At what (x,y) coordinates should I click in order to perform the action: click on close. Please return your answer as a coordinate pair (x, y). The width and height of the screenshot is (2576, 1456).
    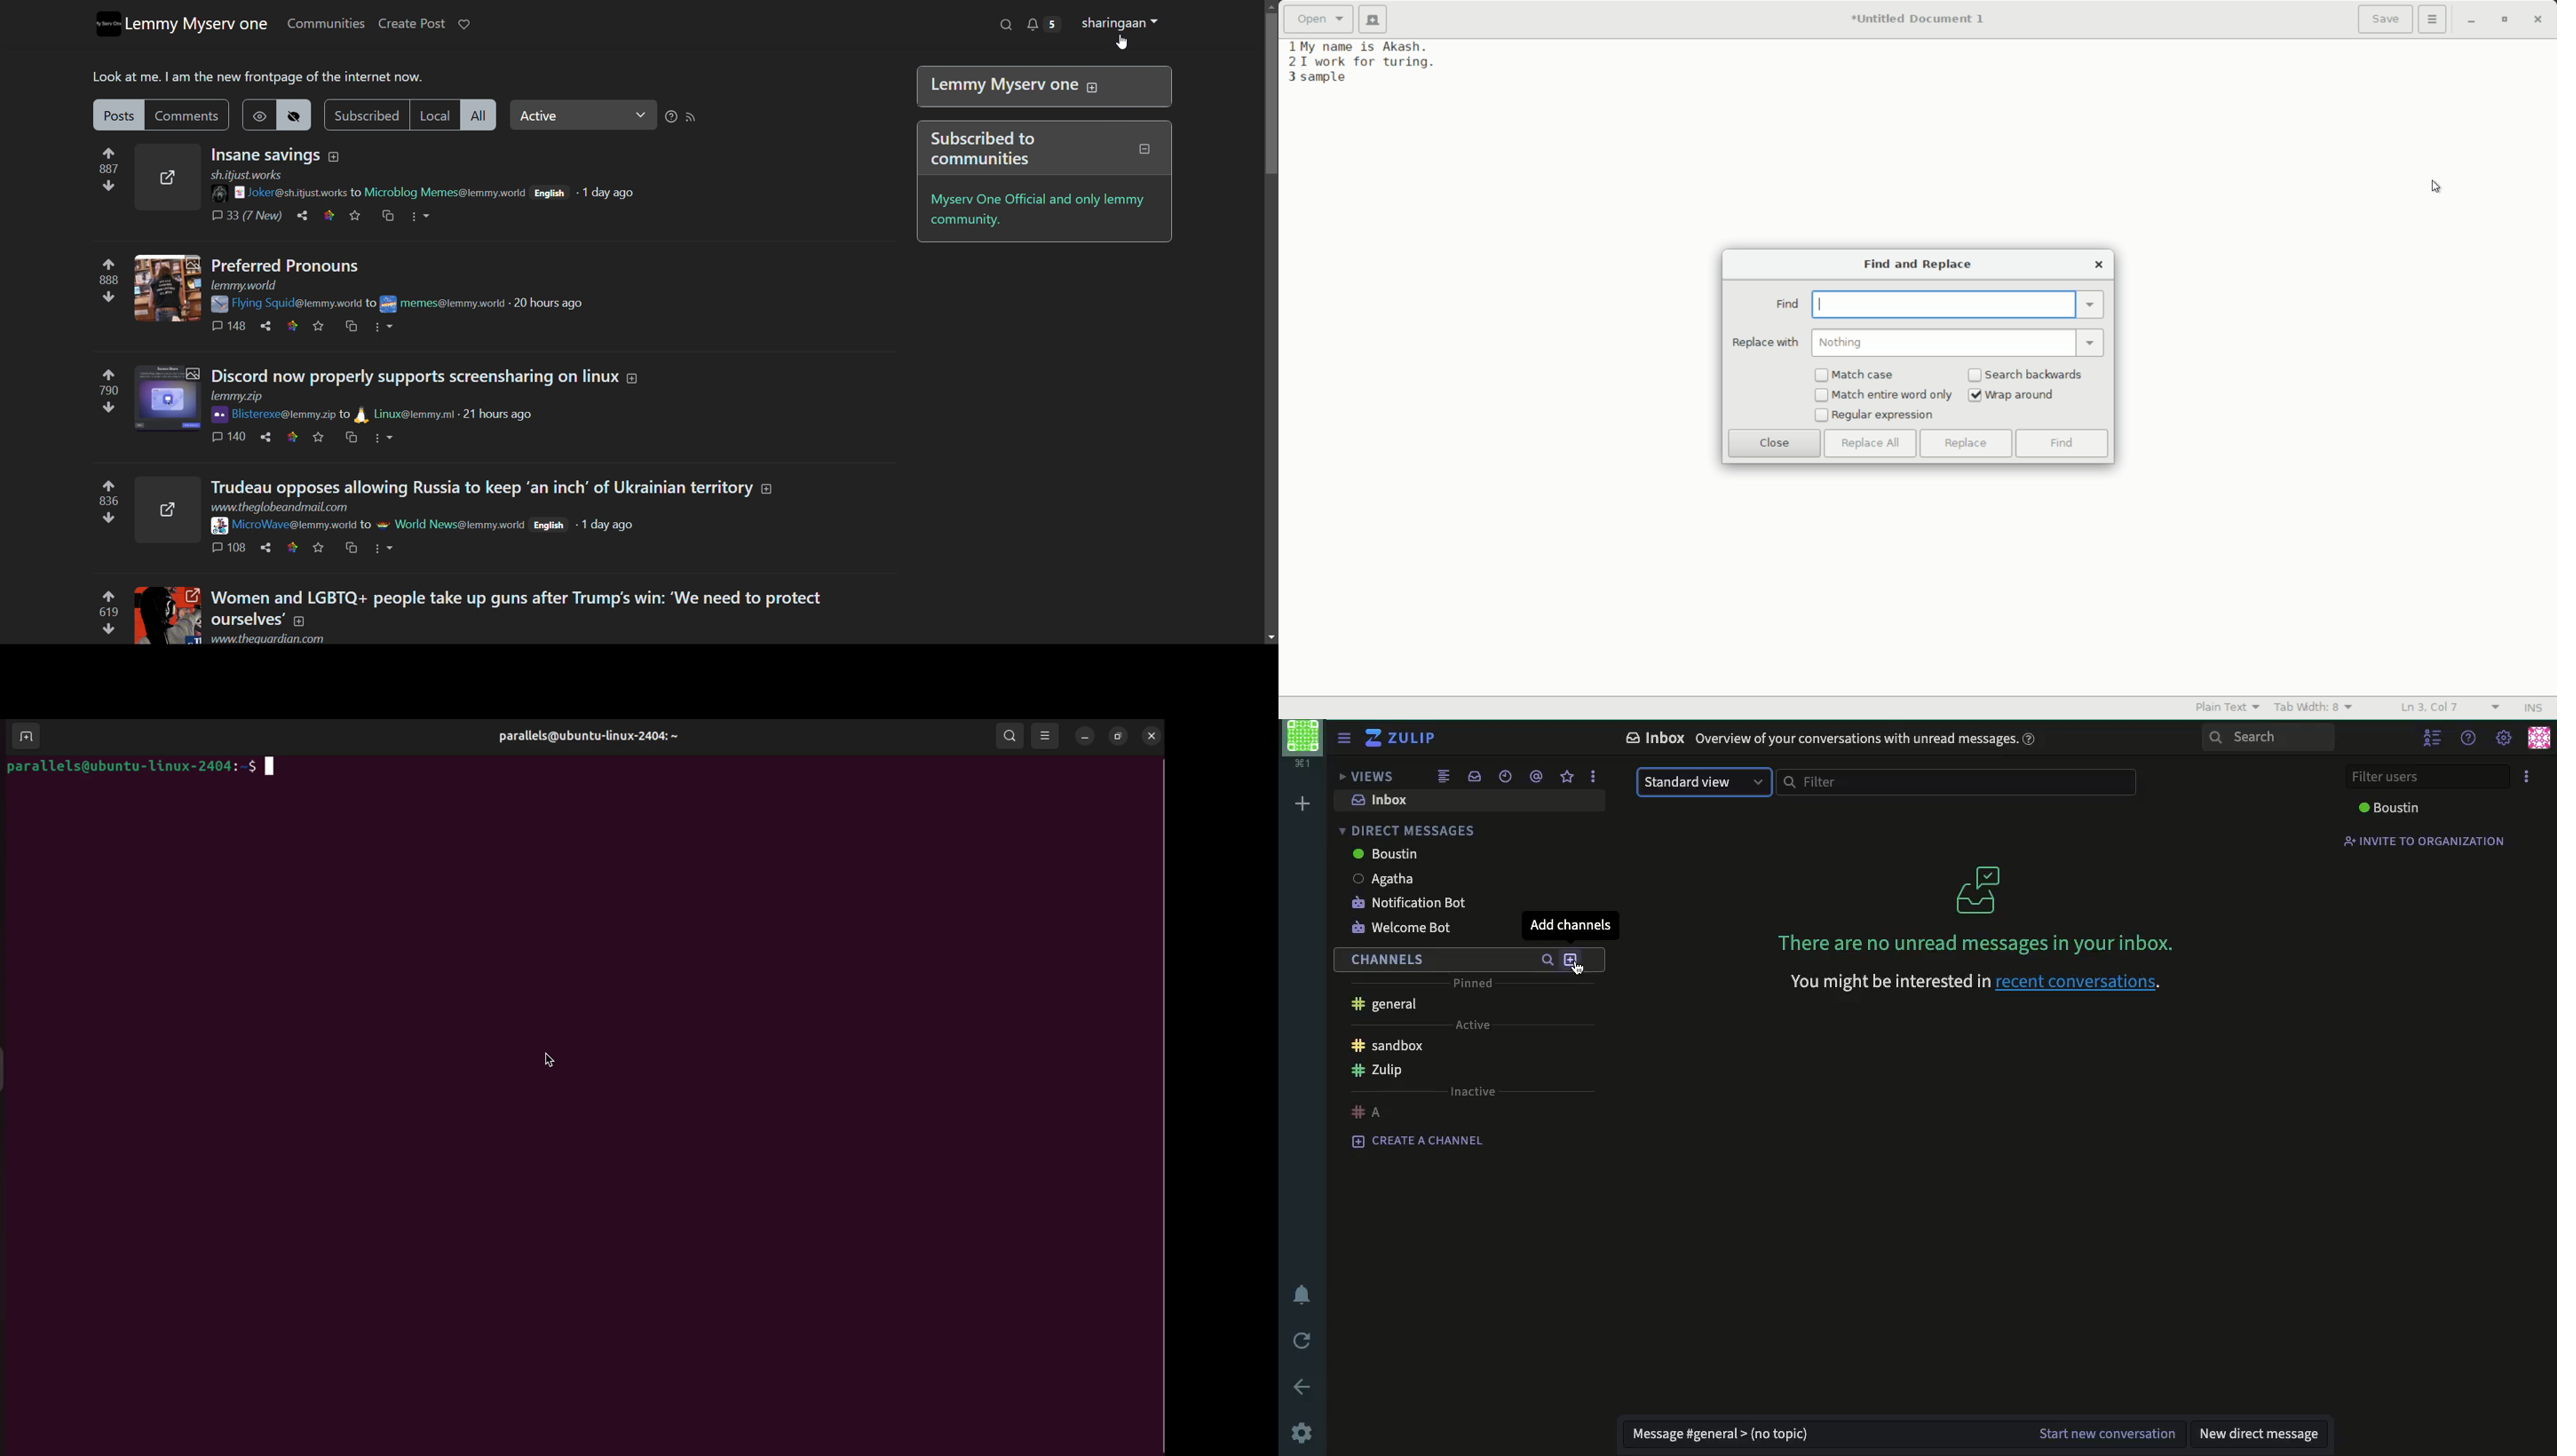
    Looking at the image, I should click on (2099, 264).